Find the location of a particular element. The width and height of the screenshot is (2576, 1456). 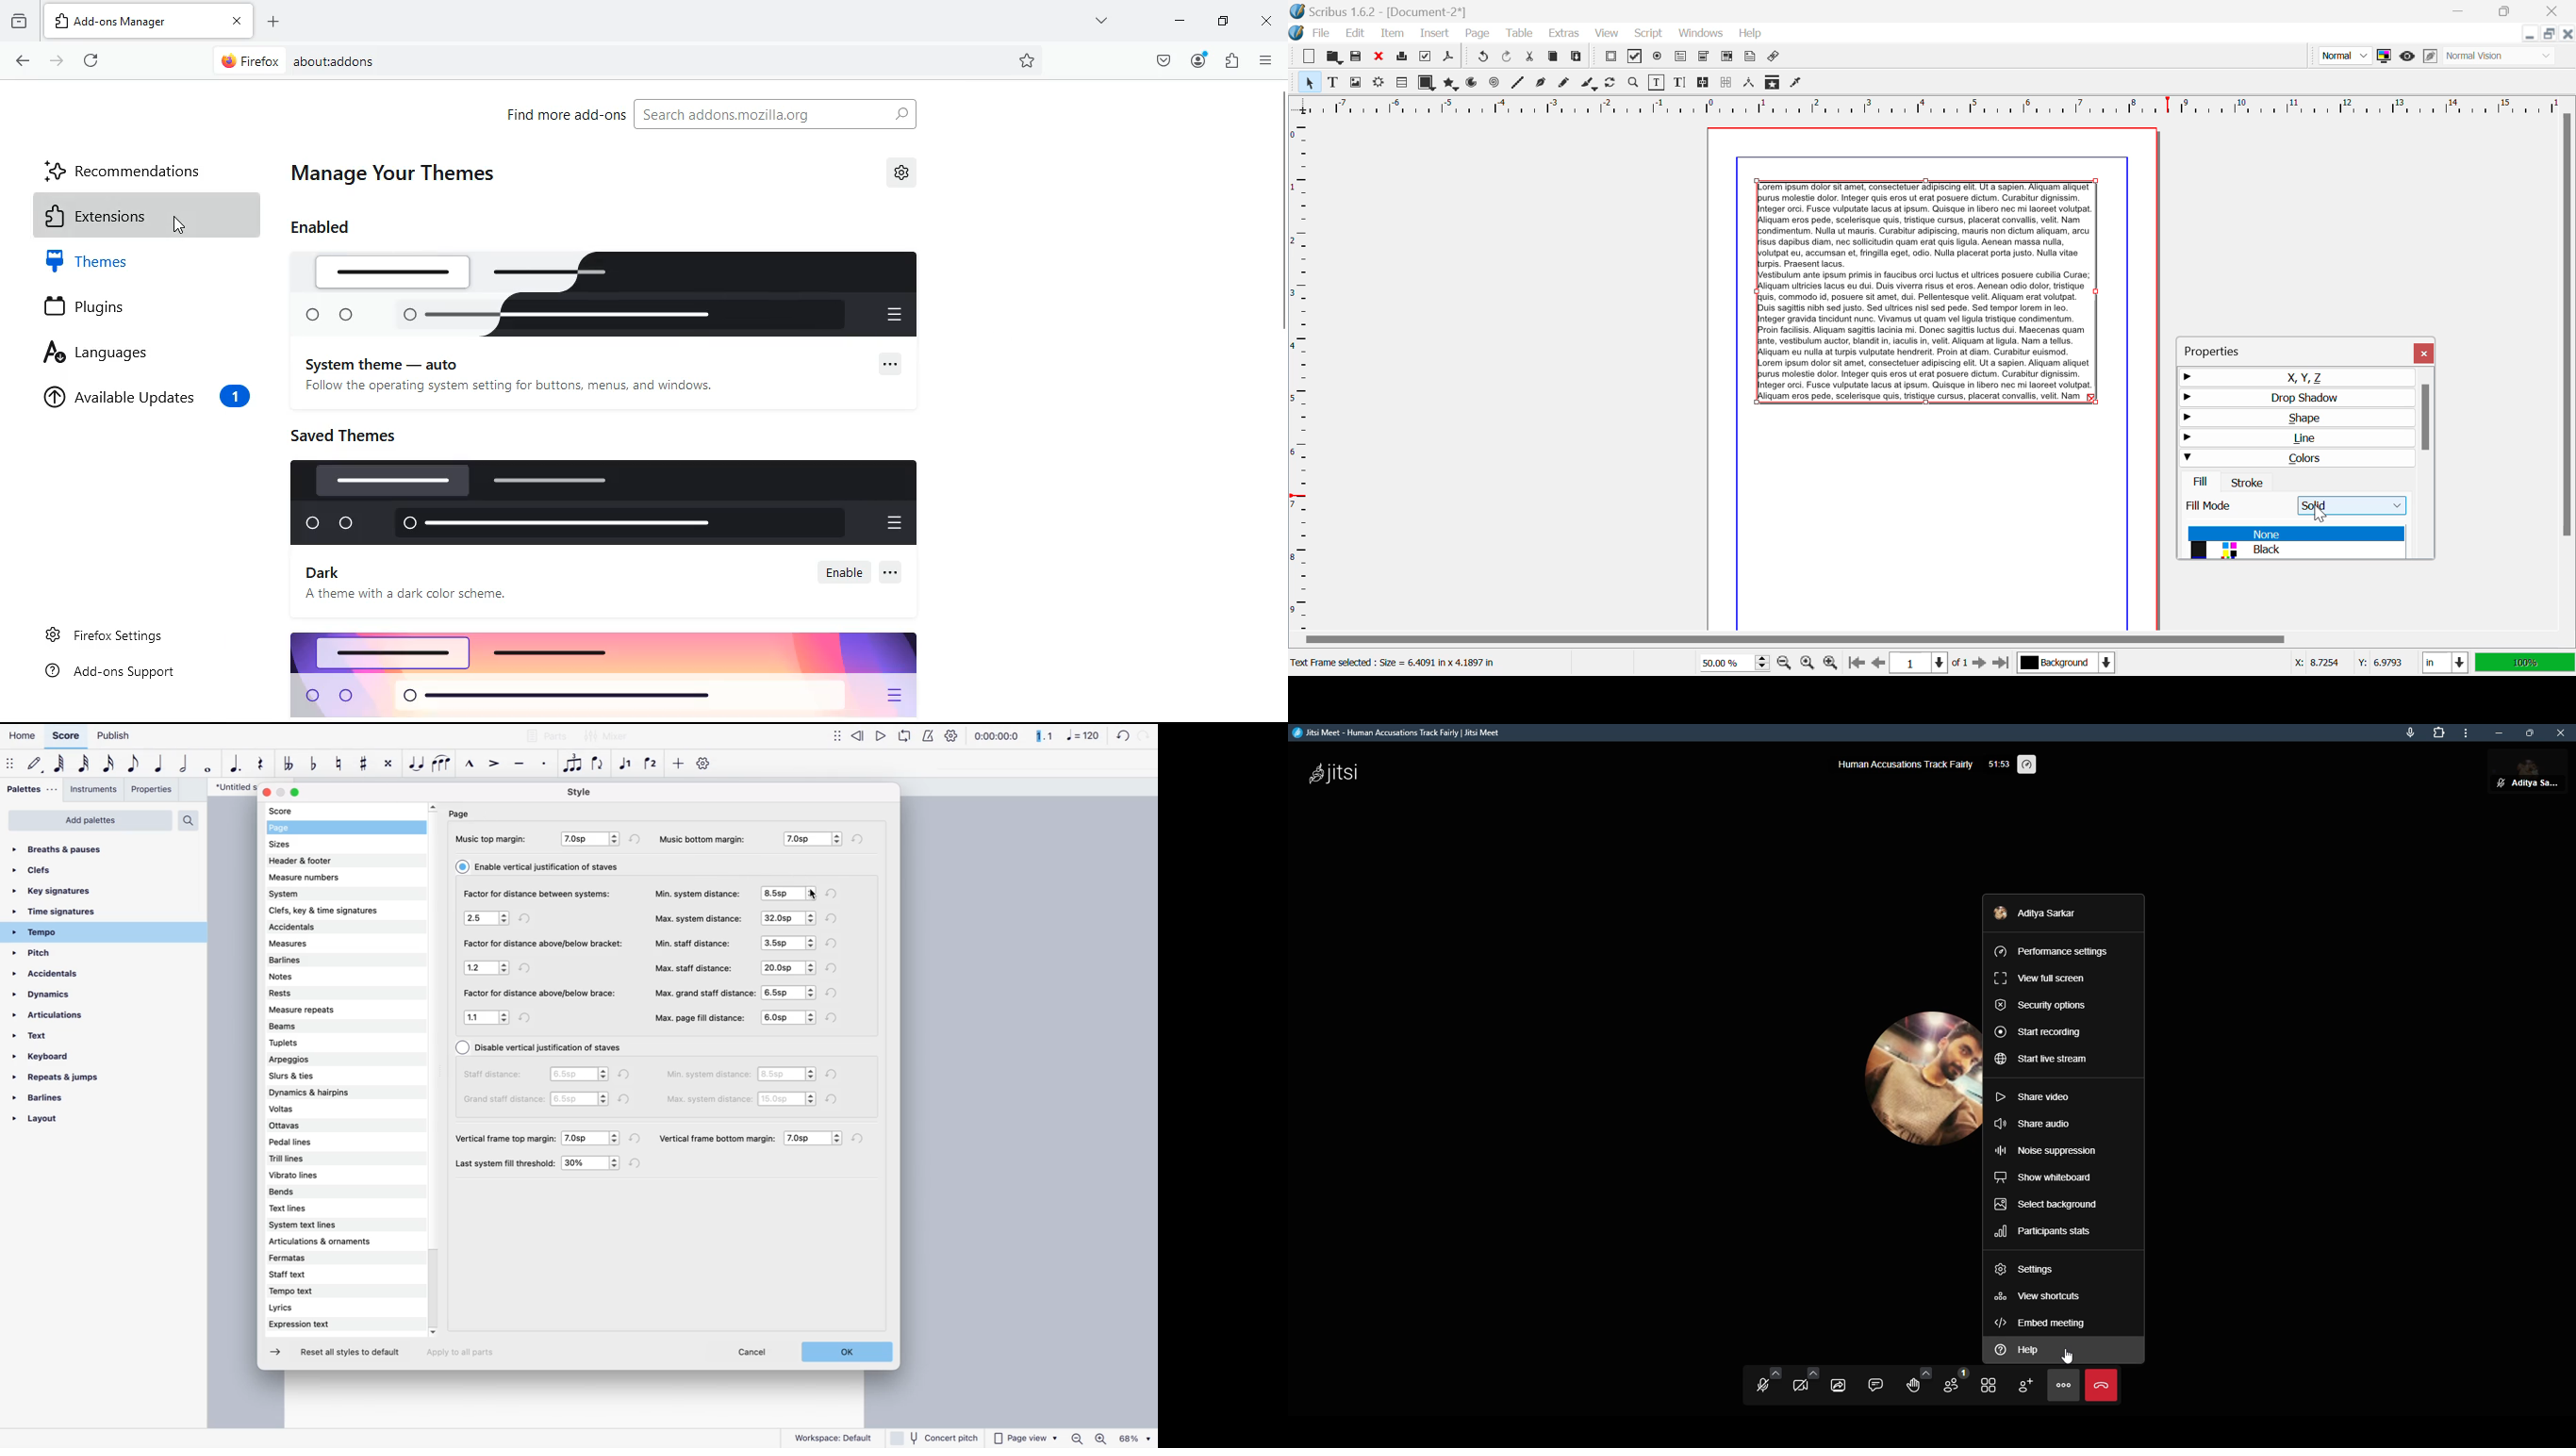

extensions is located at coordinates (141, 216).